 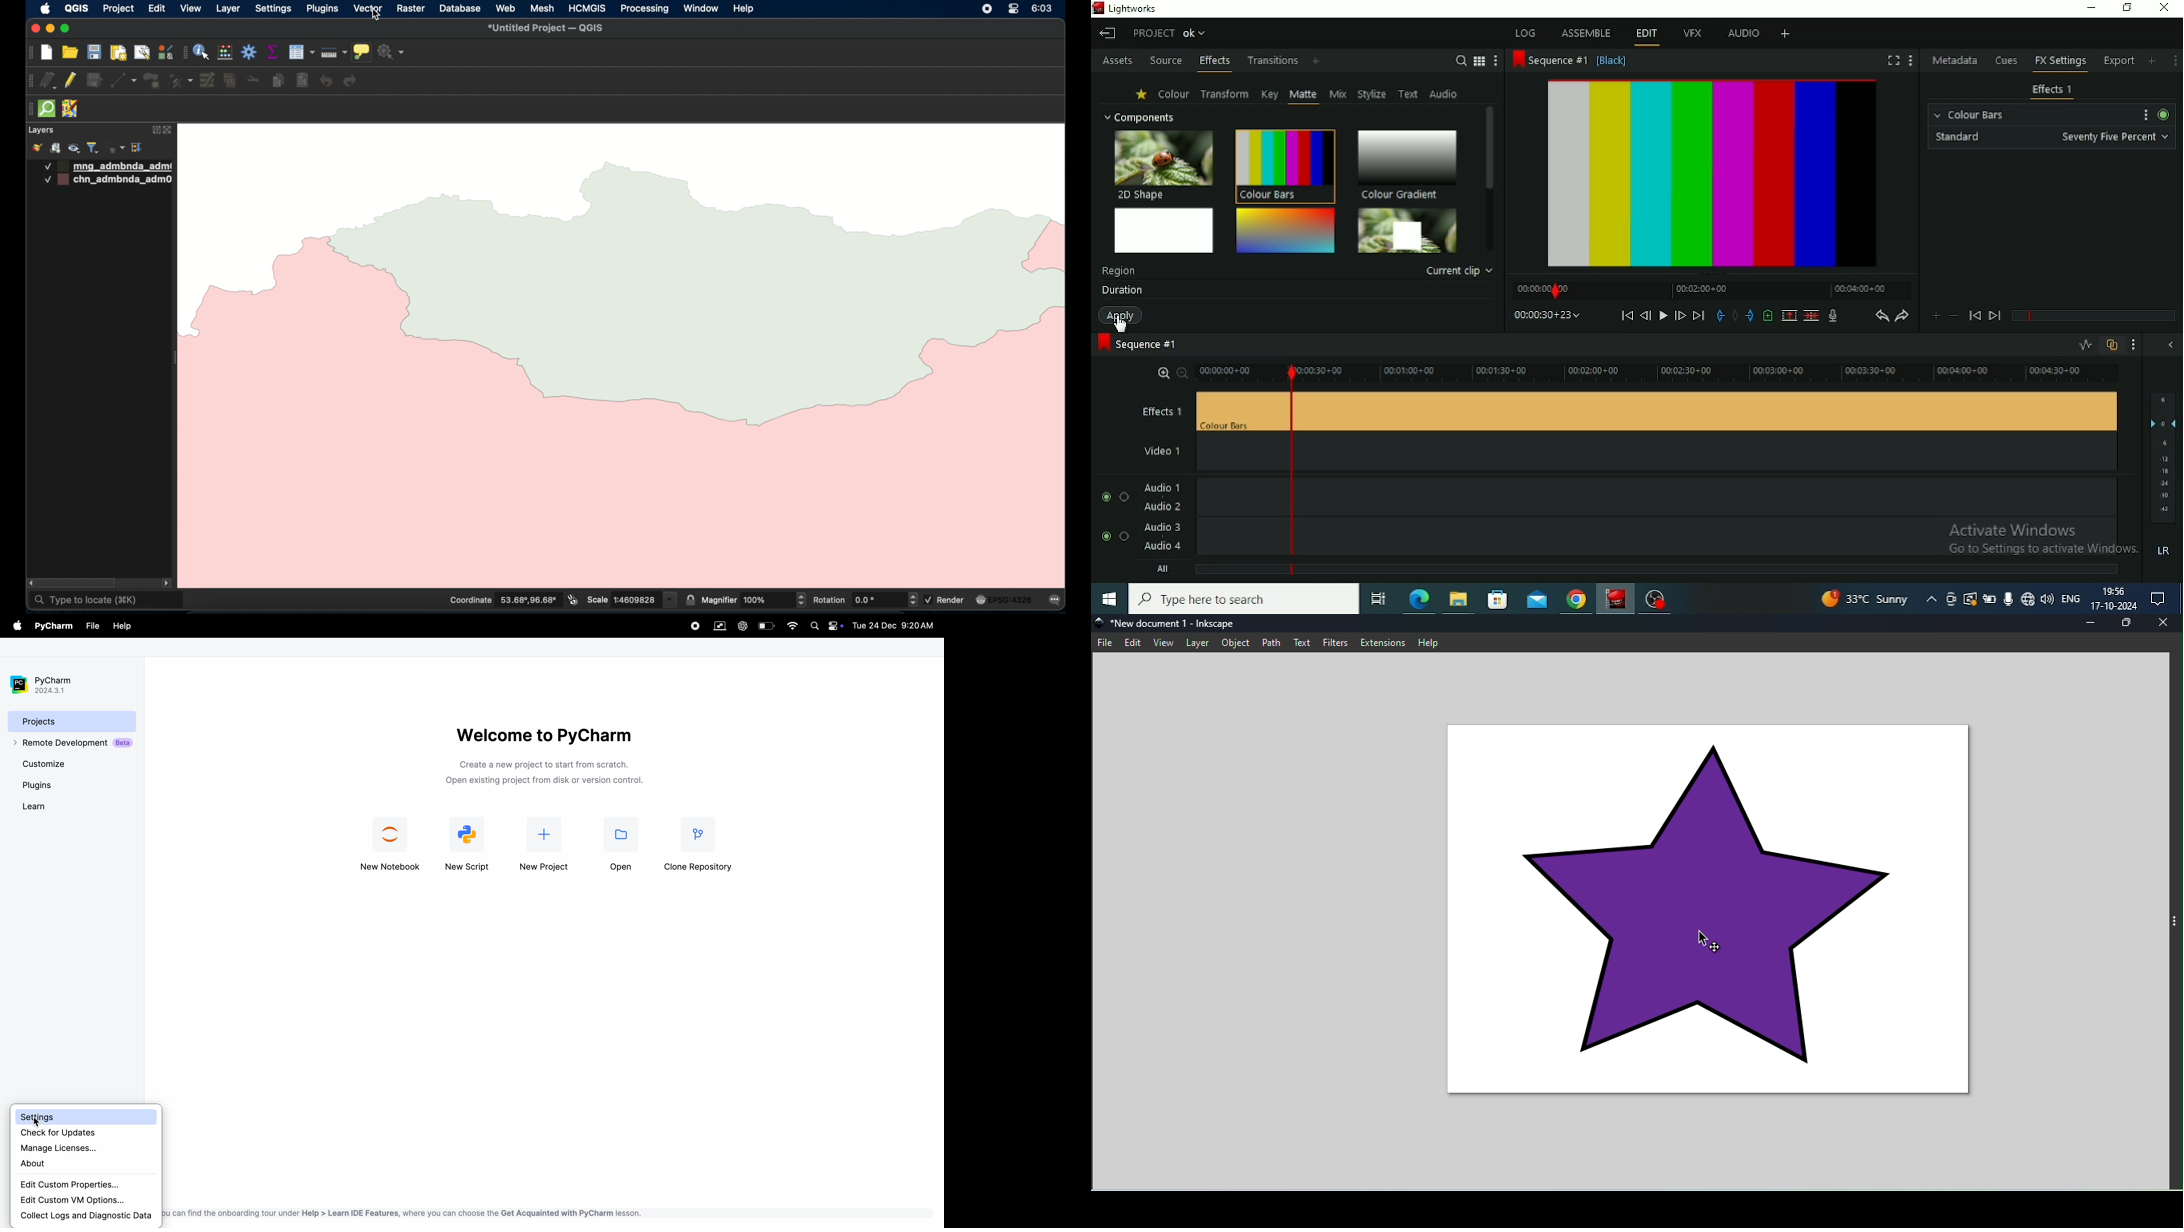 What do you see at coordinates (1711, 290) in the screenshot?
I see `Time Slider` at bounding box center [1711, 290].